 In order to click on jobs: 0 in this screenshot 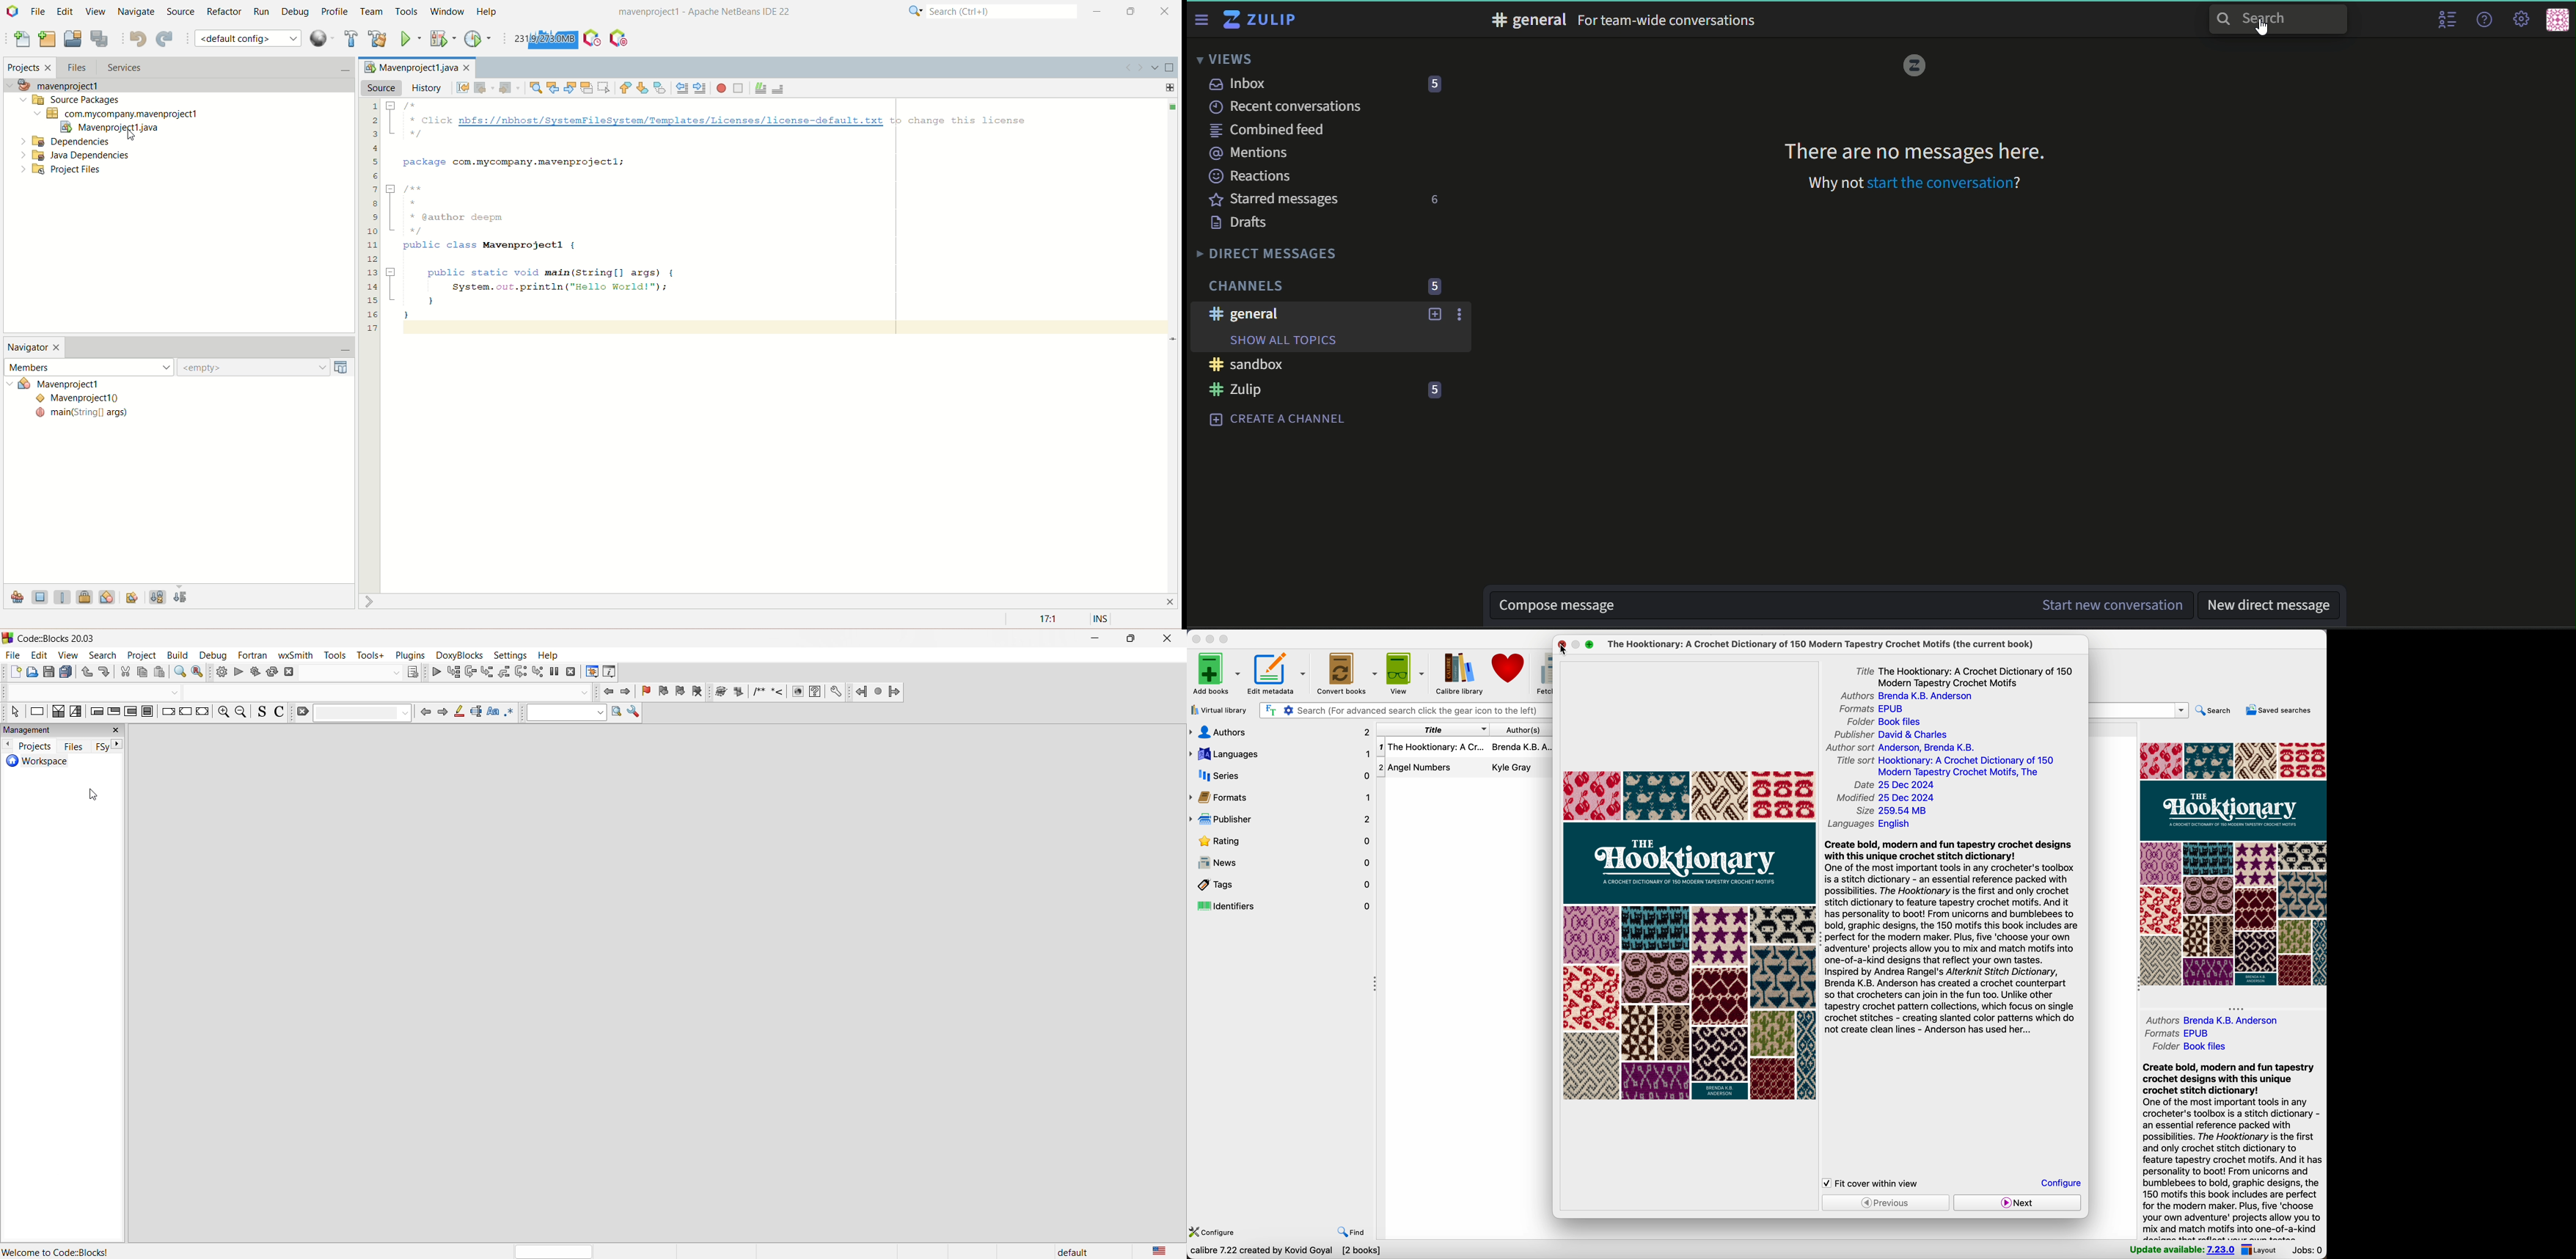, I will do `click(2307, 1251)`.